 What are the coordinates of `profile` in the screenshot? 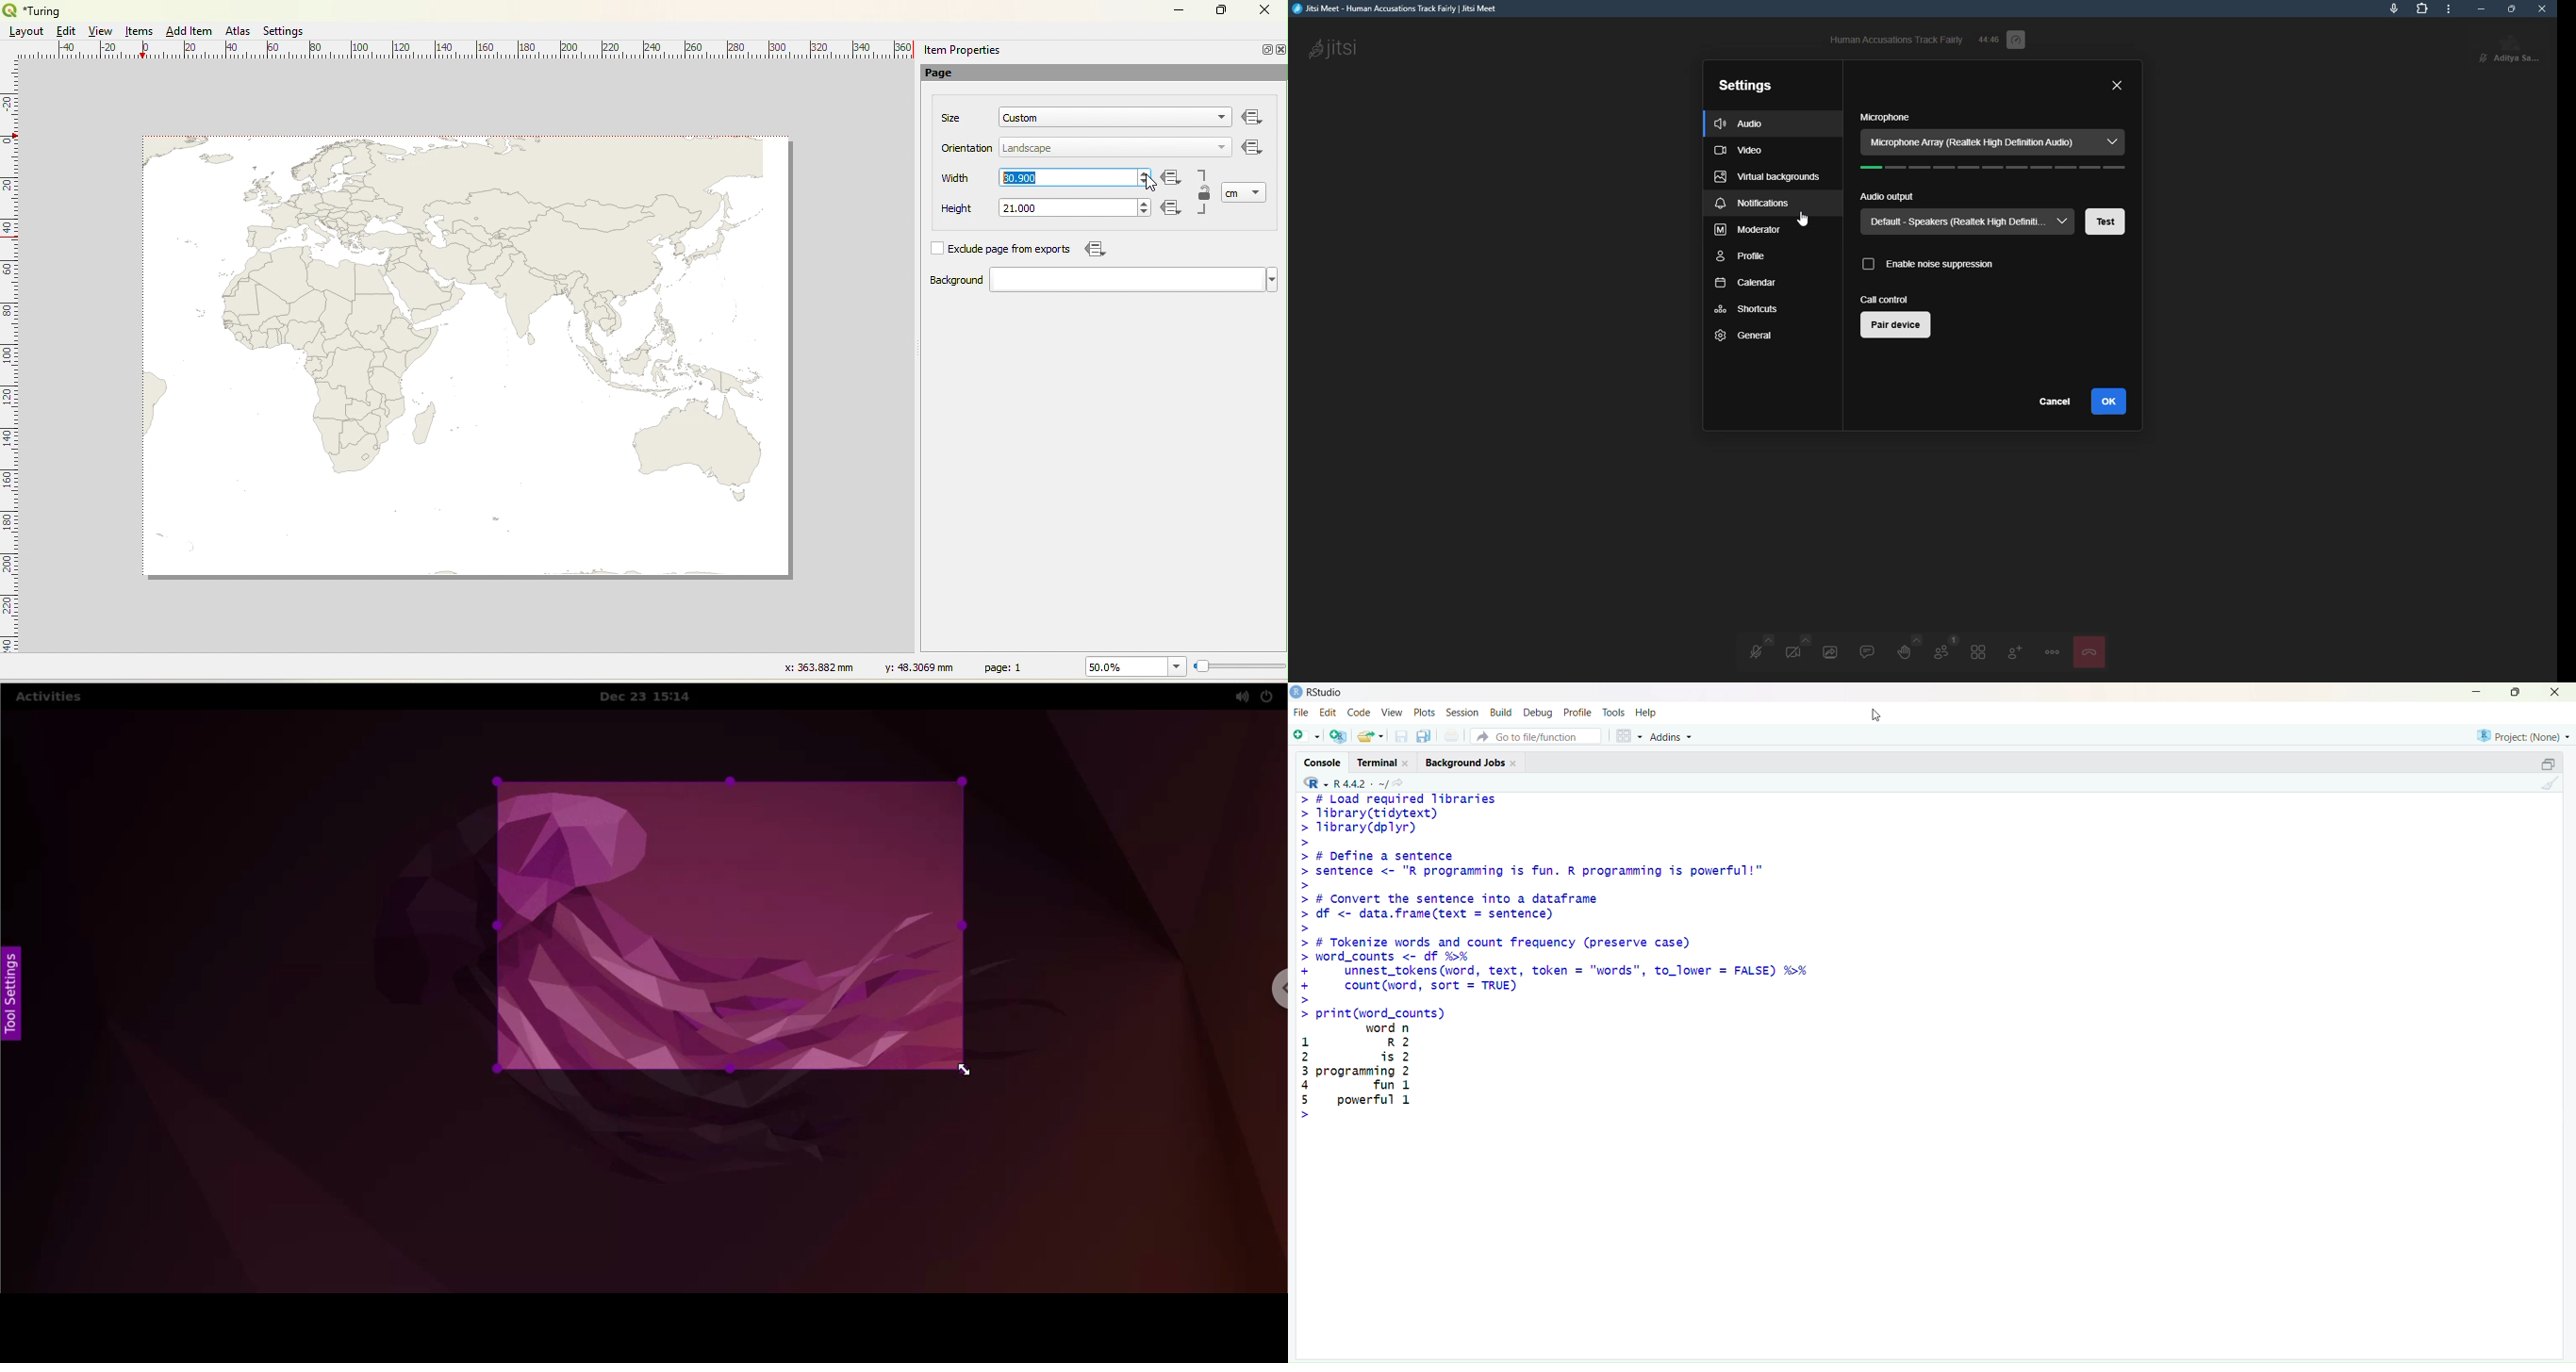 It's located at (1577, 713).